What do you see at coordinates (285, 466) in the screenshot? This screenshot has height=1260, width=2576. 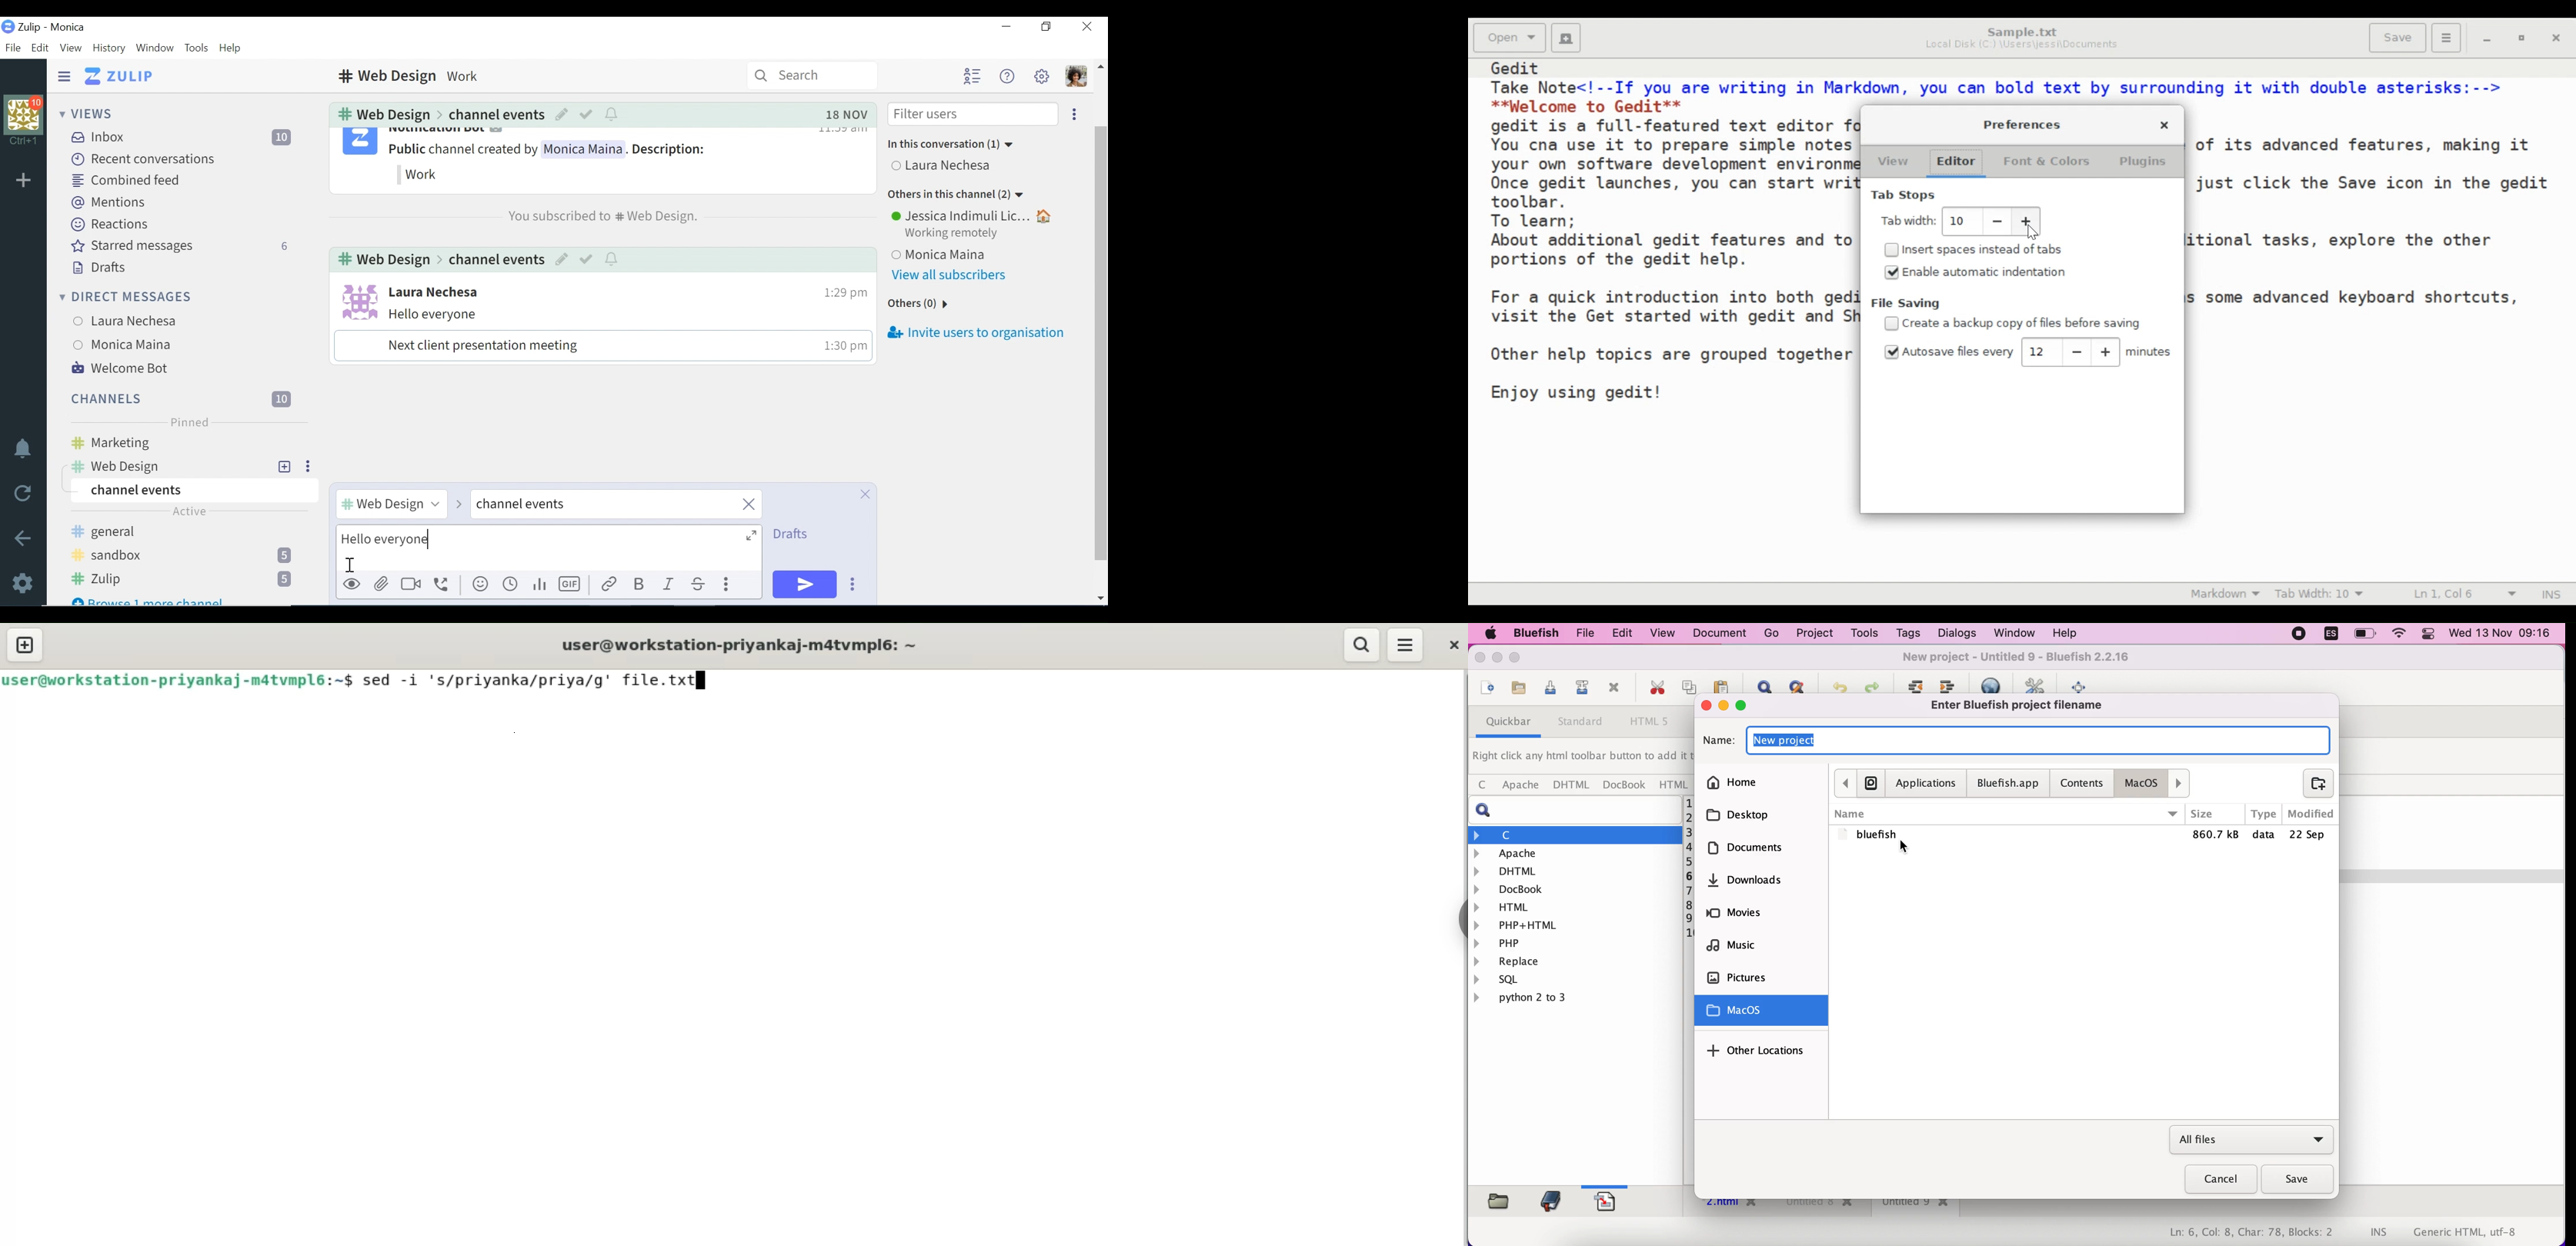 I see `add New Topic` at bounding box center [285, 466].